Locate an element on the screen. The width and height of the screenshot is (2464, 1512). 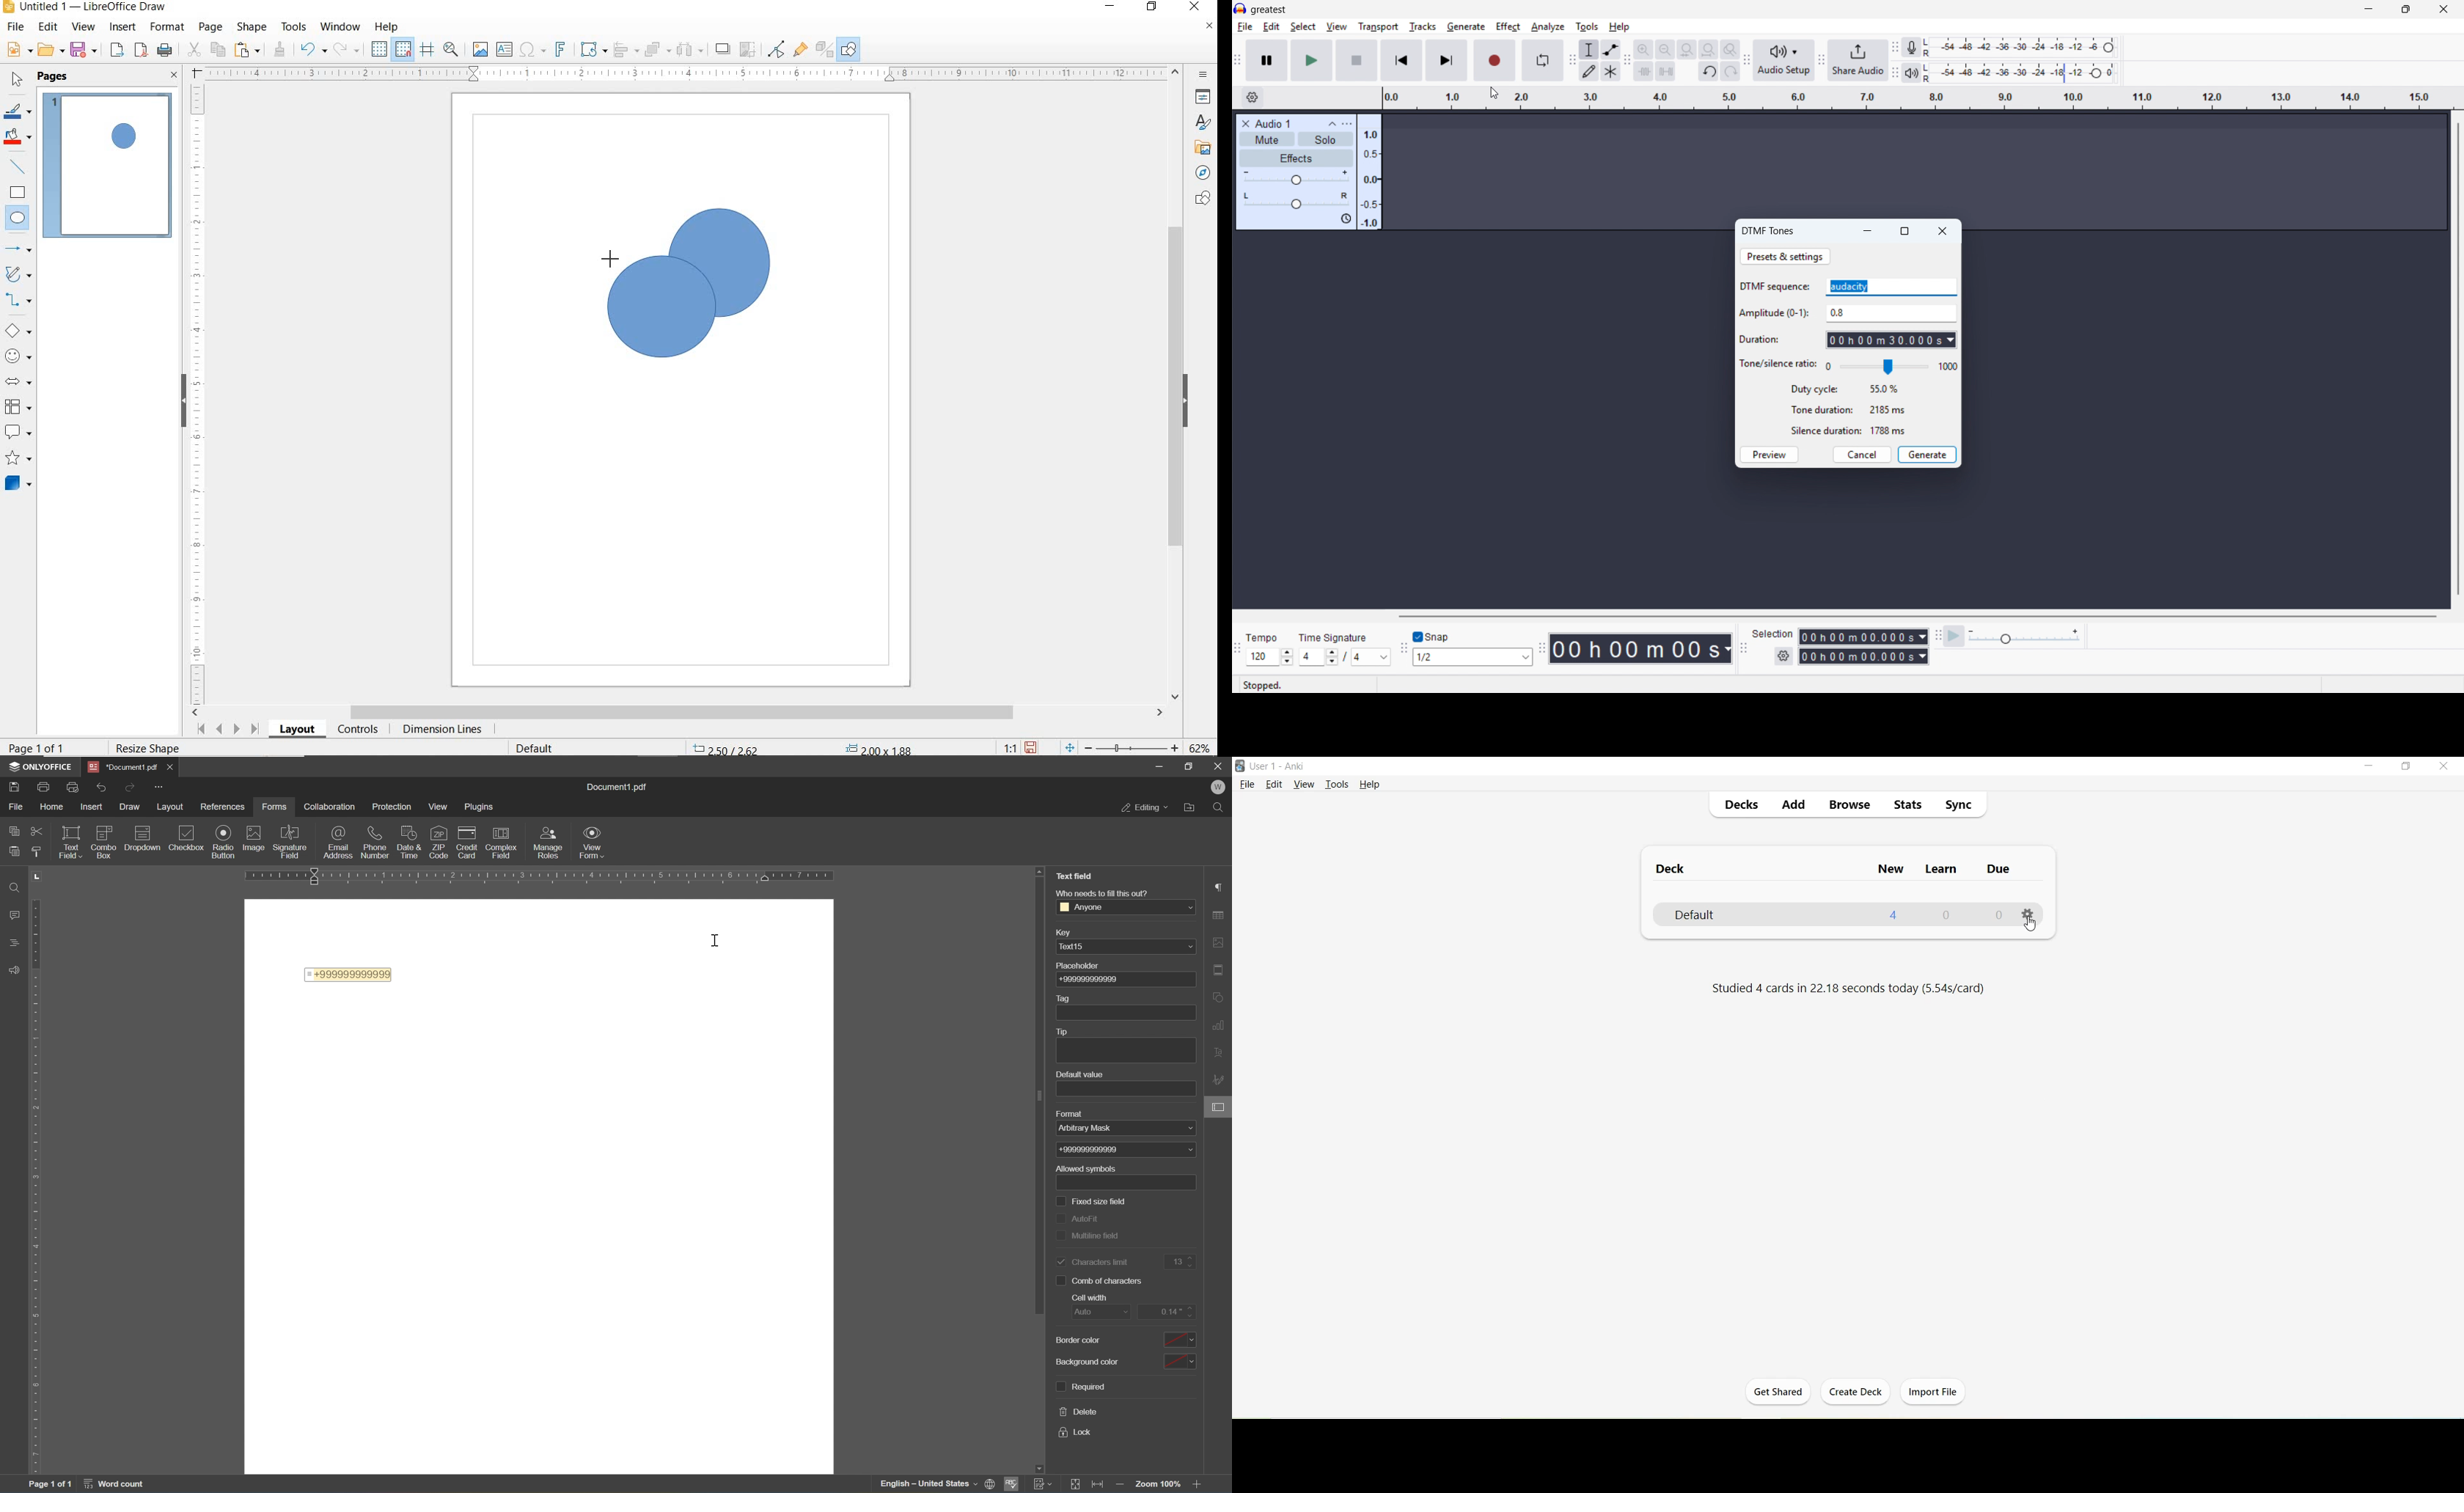
icon is located at coordinates (470, 838).